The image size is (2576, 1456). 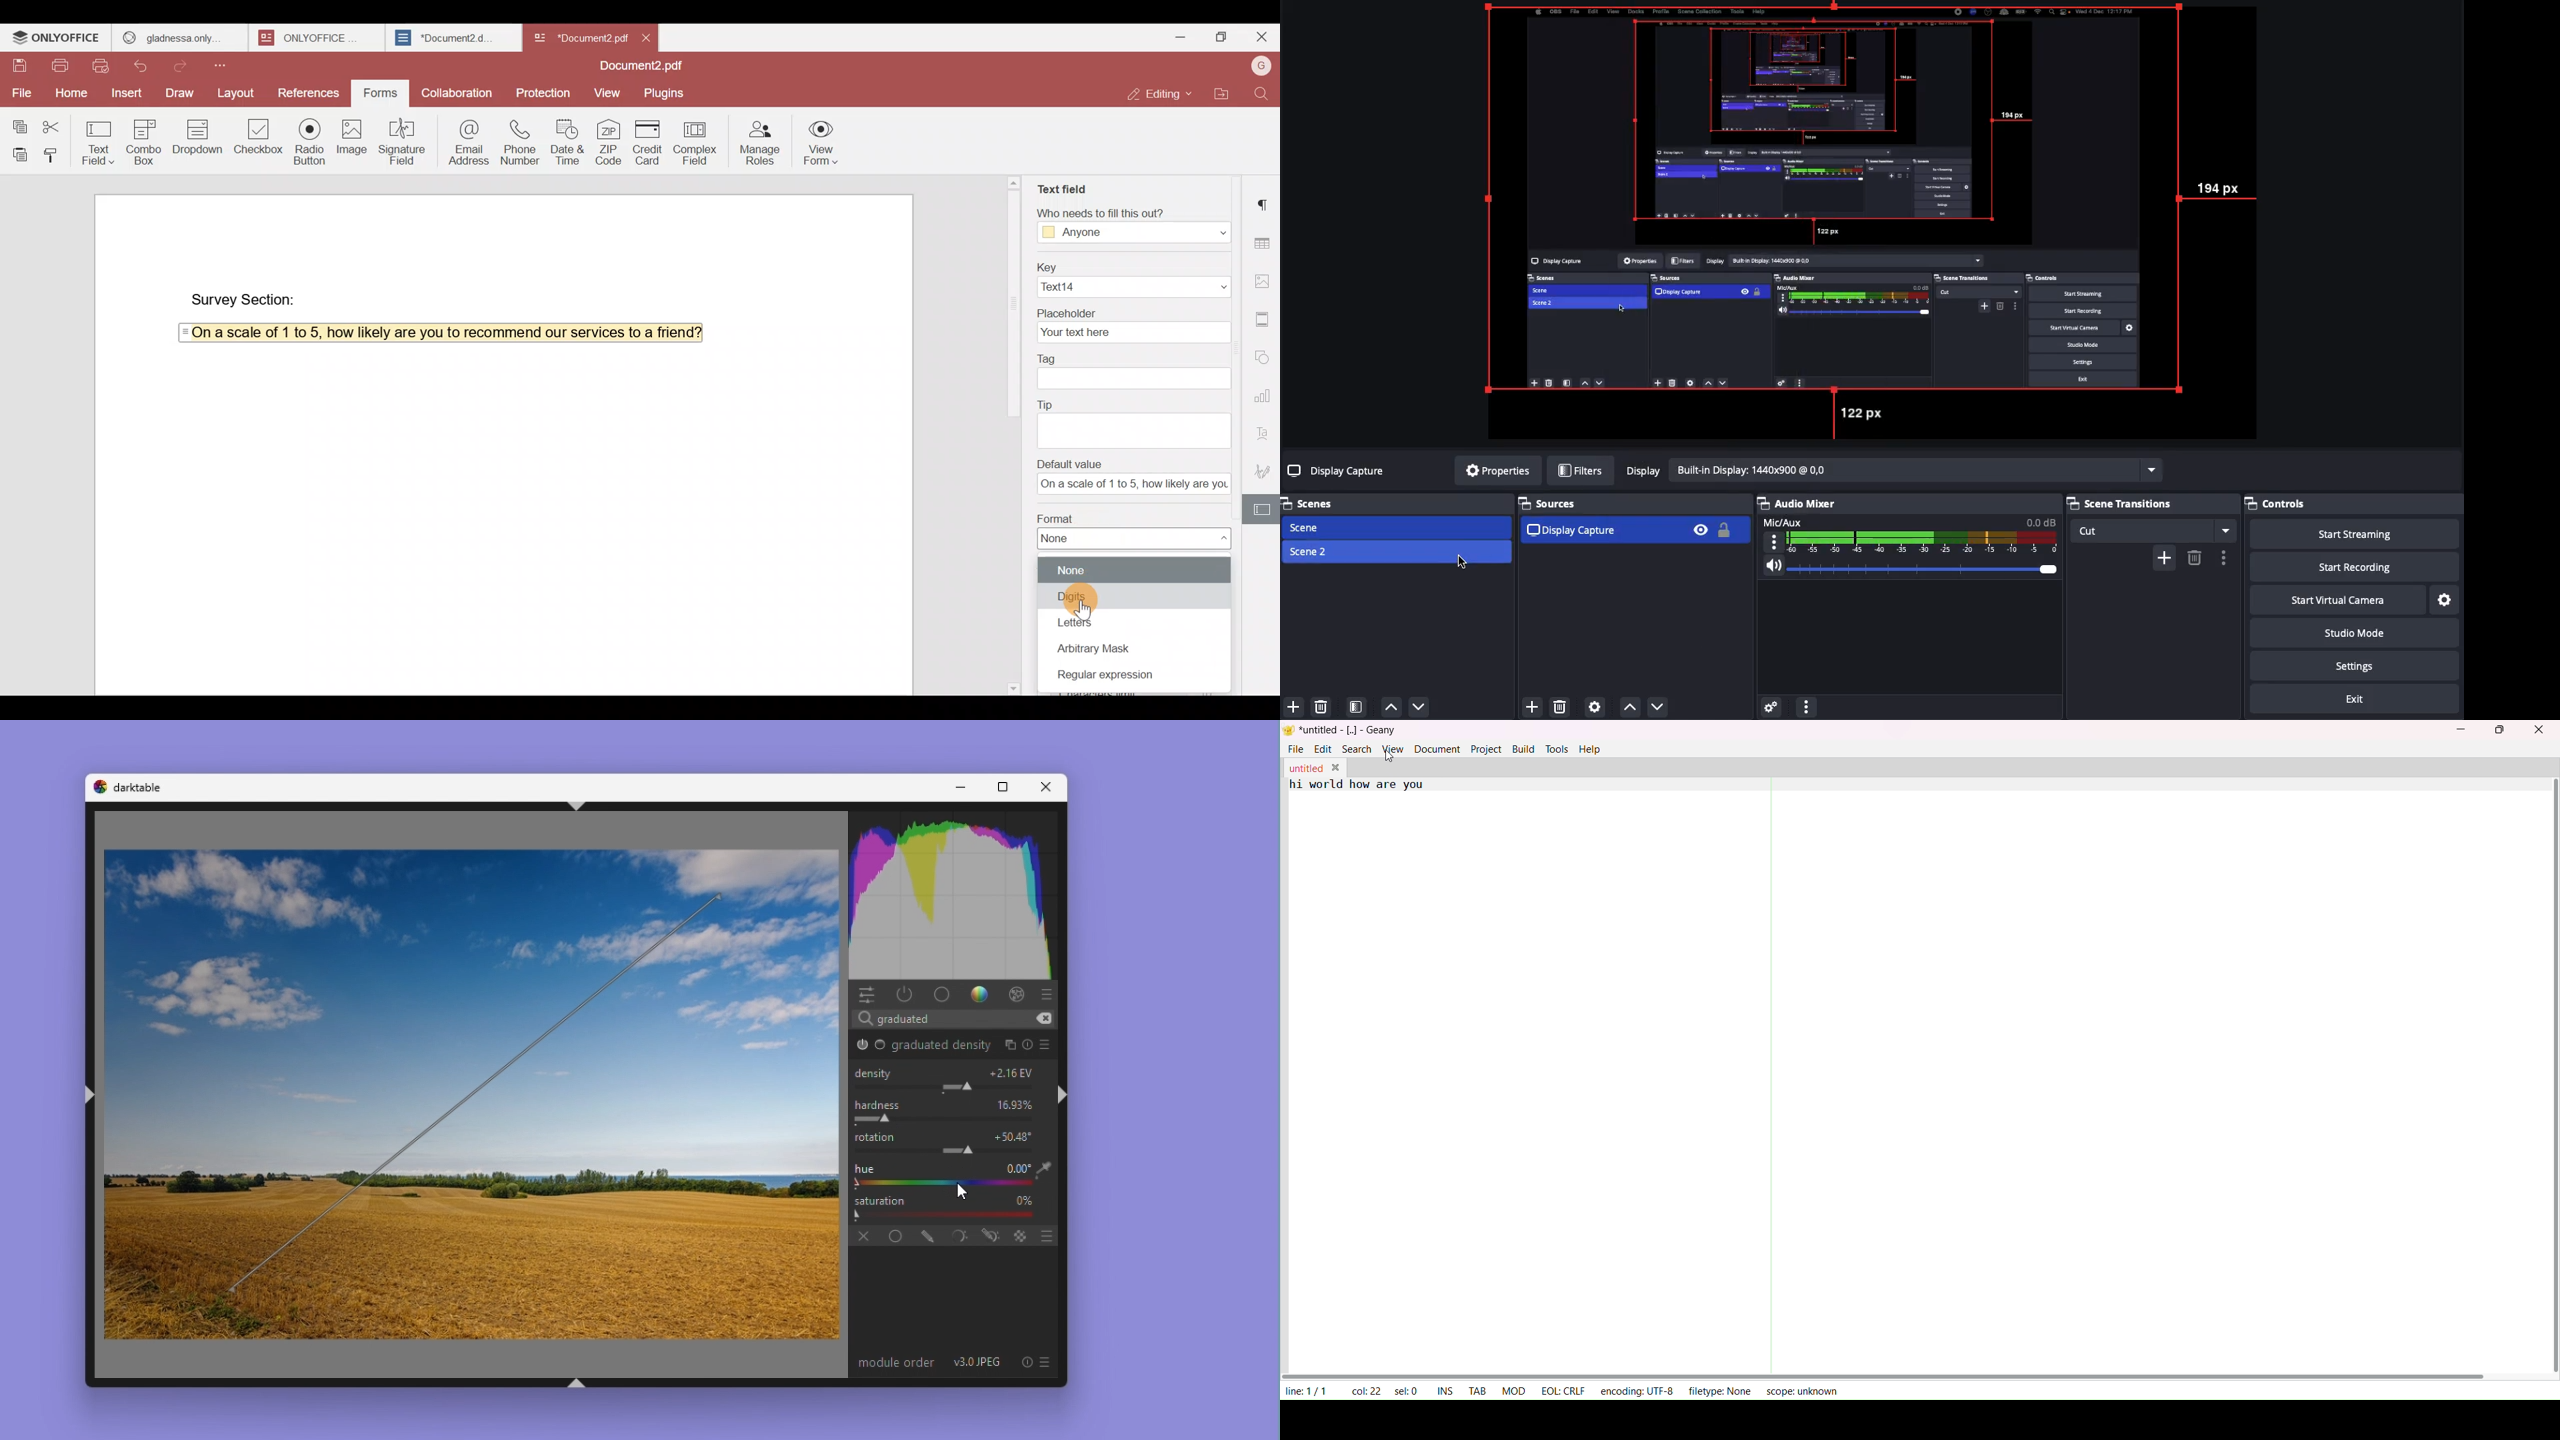 What do you see at coordinates (1307, 526) in the screenshot?
I see `Scene 1` at bounding box center [1307, 526].